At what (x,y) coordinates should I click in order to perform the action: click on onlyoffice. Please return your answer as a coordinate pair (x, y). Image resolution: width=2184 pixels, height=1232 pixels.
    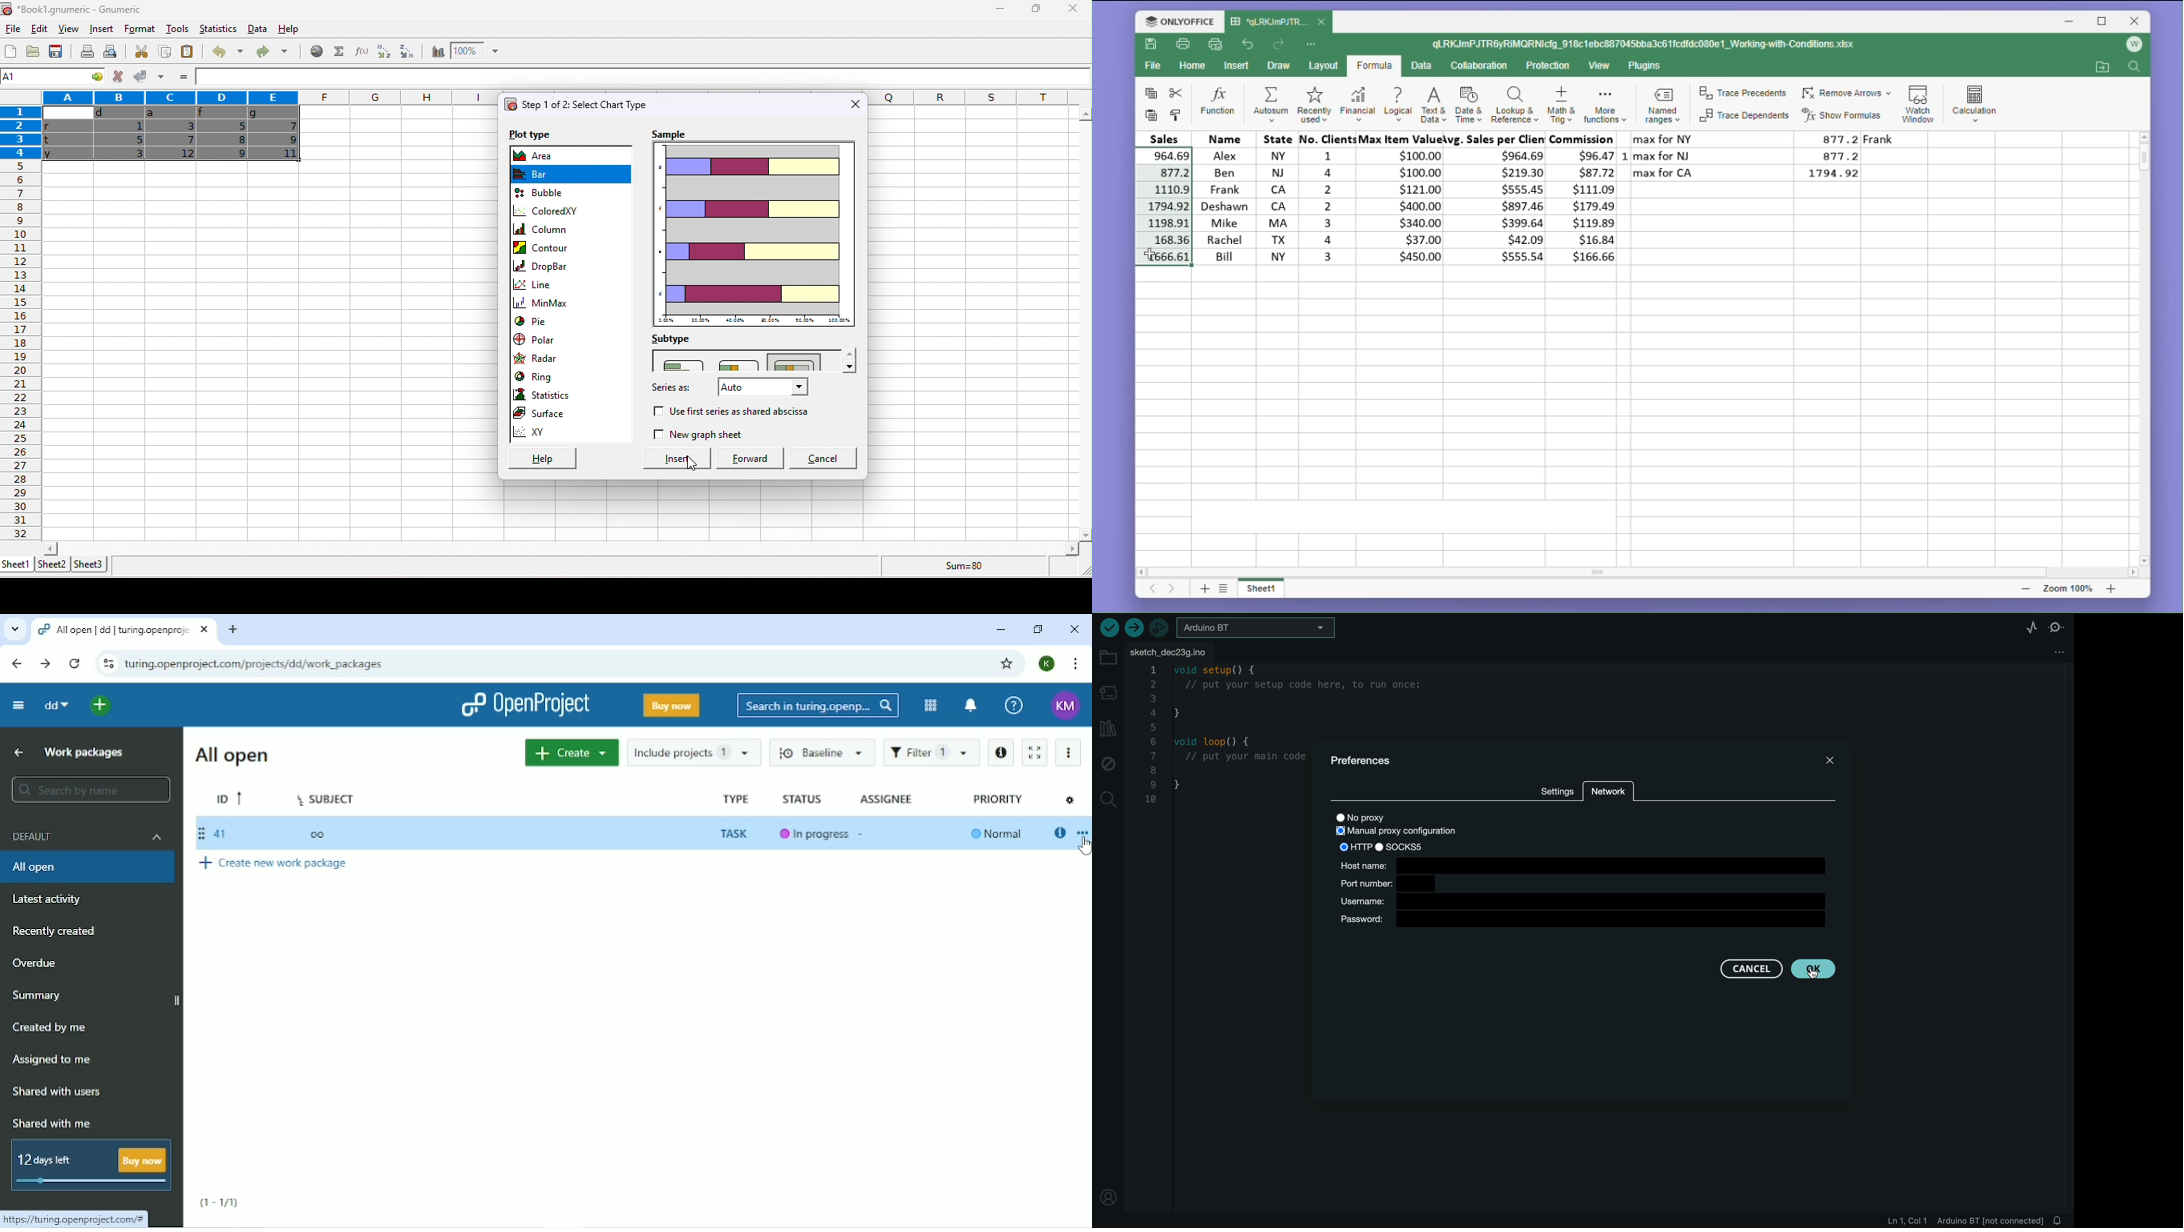
    Looking at the image, I should click on (1176, 20).